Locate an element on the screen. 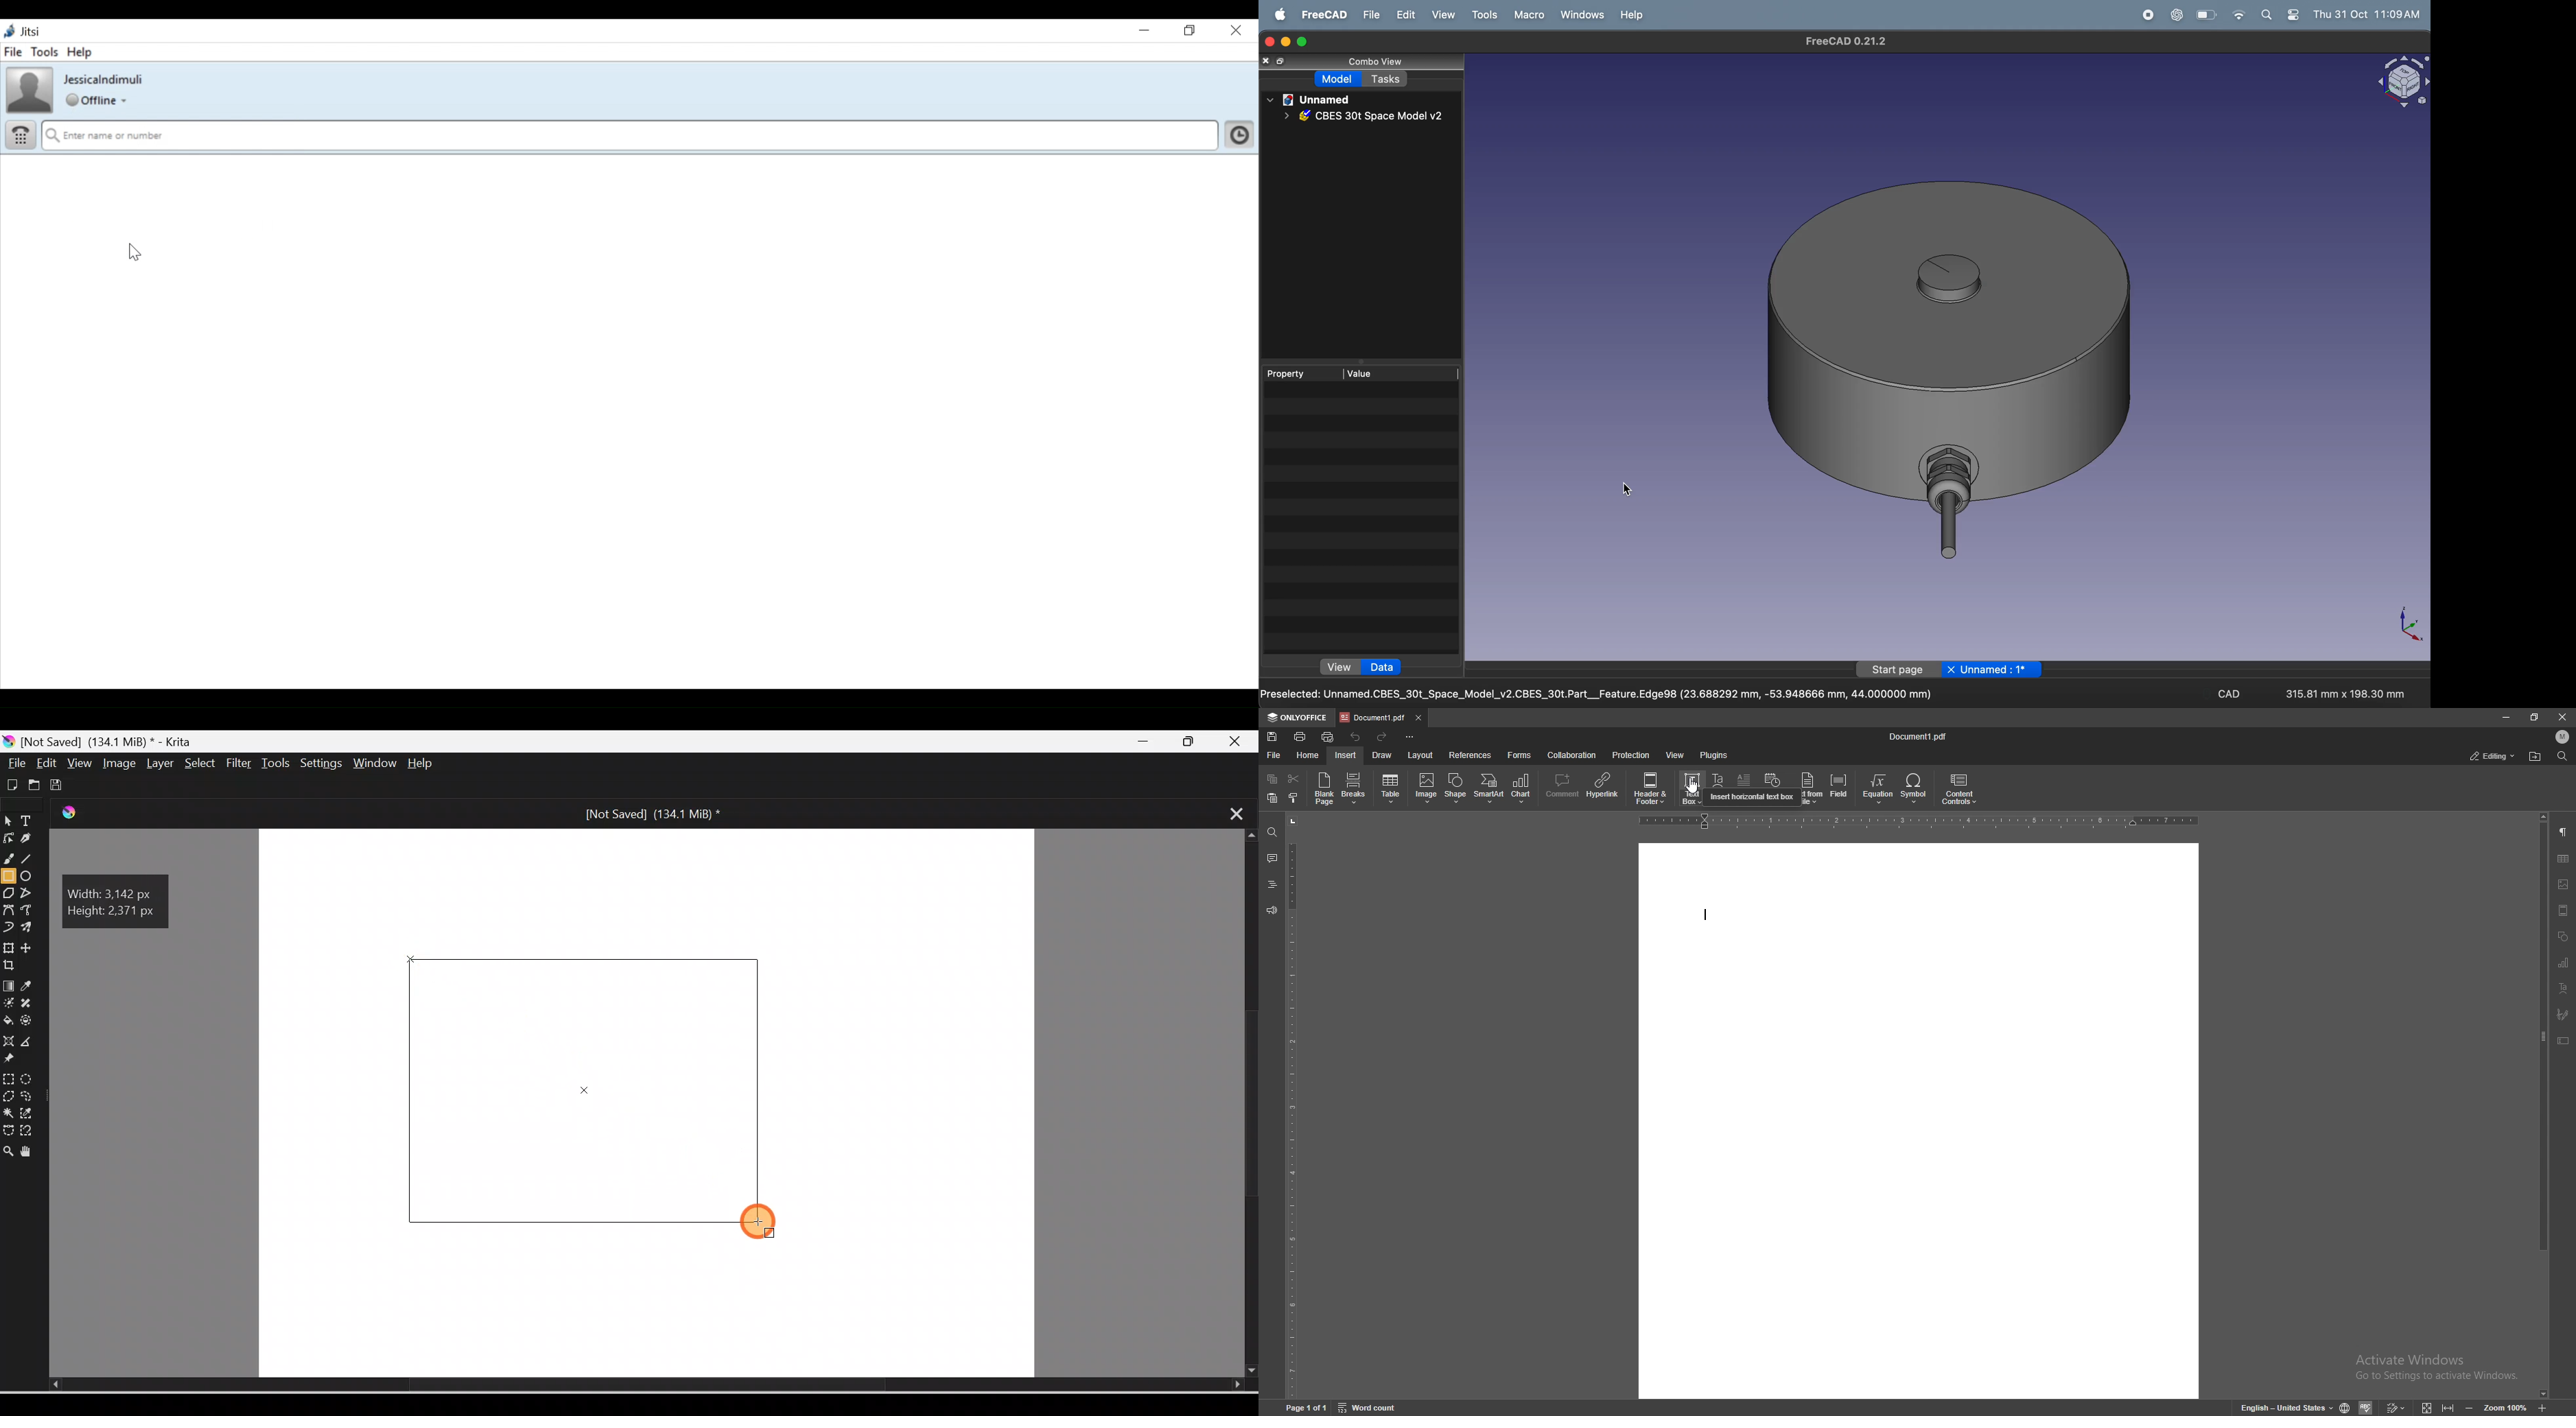 The width and height of the screenshot is (2576, 1428). Select is located at coordinates (197, 762).